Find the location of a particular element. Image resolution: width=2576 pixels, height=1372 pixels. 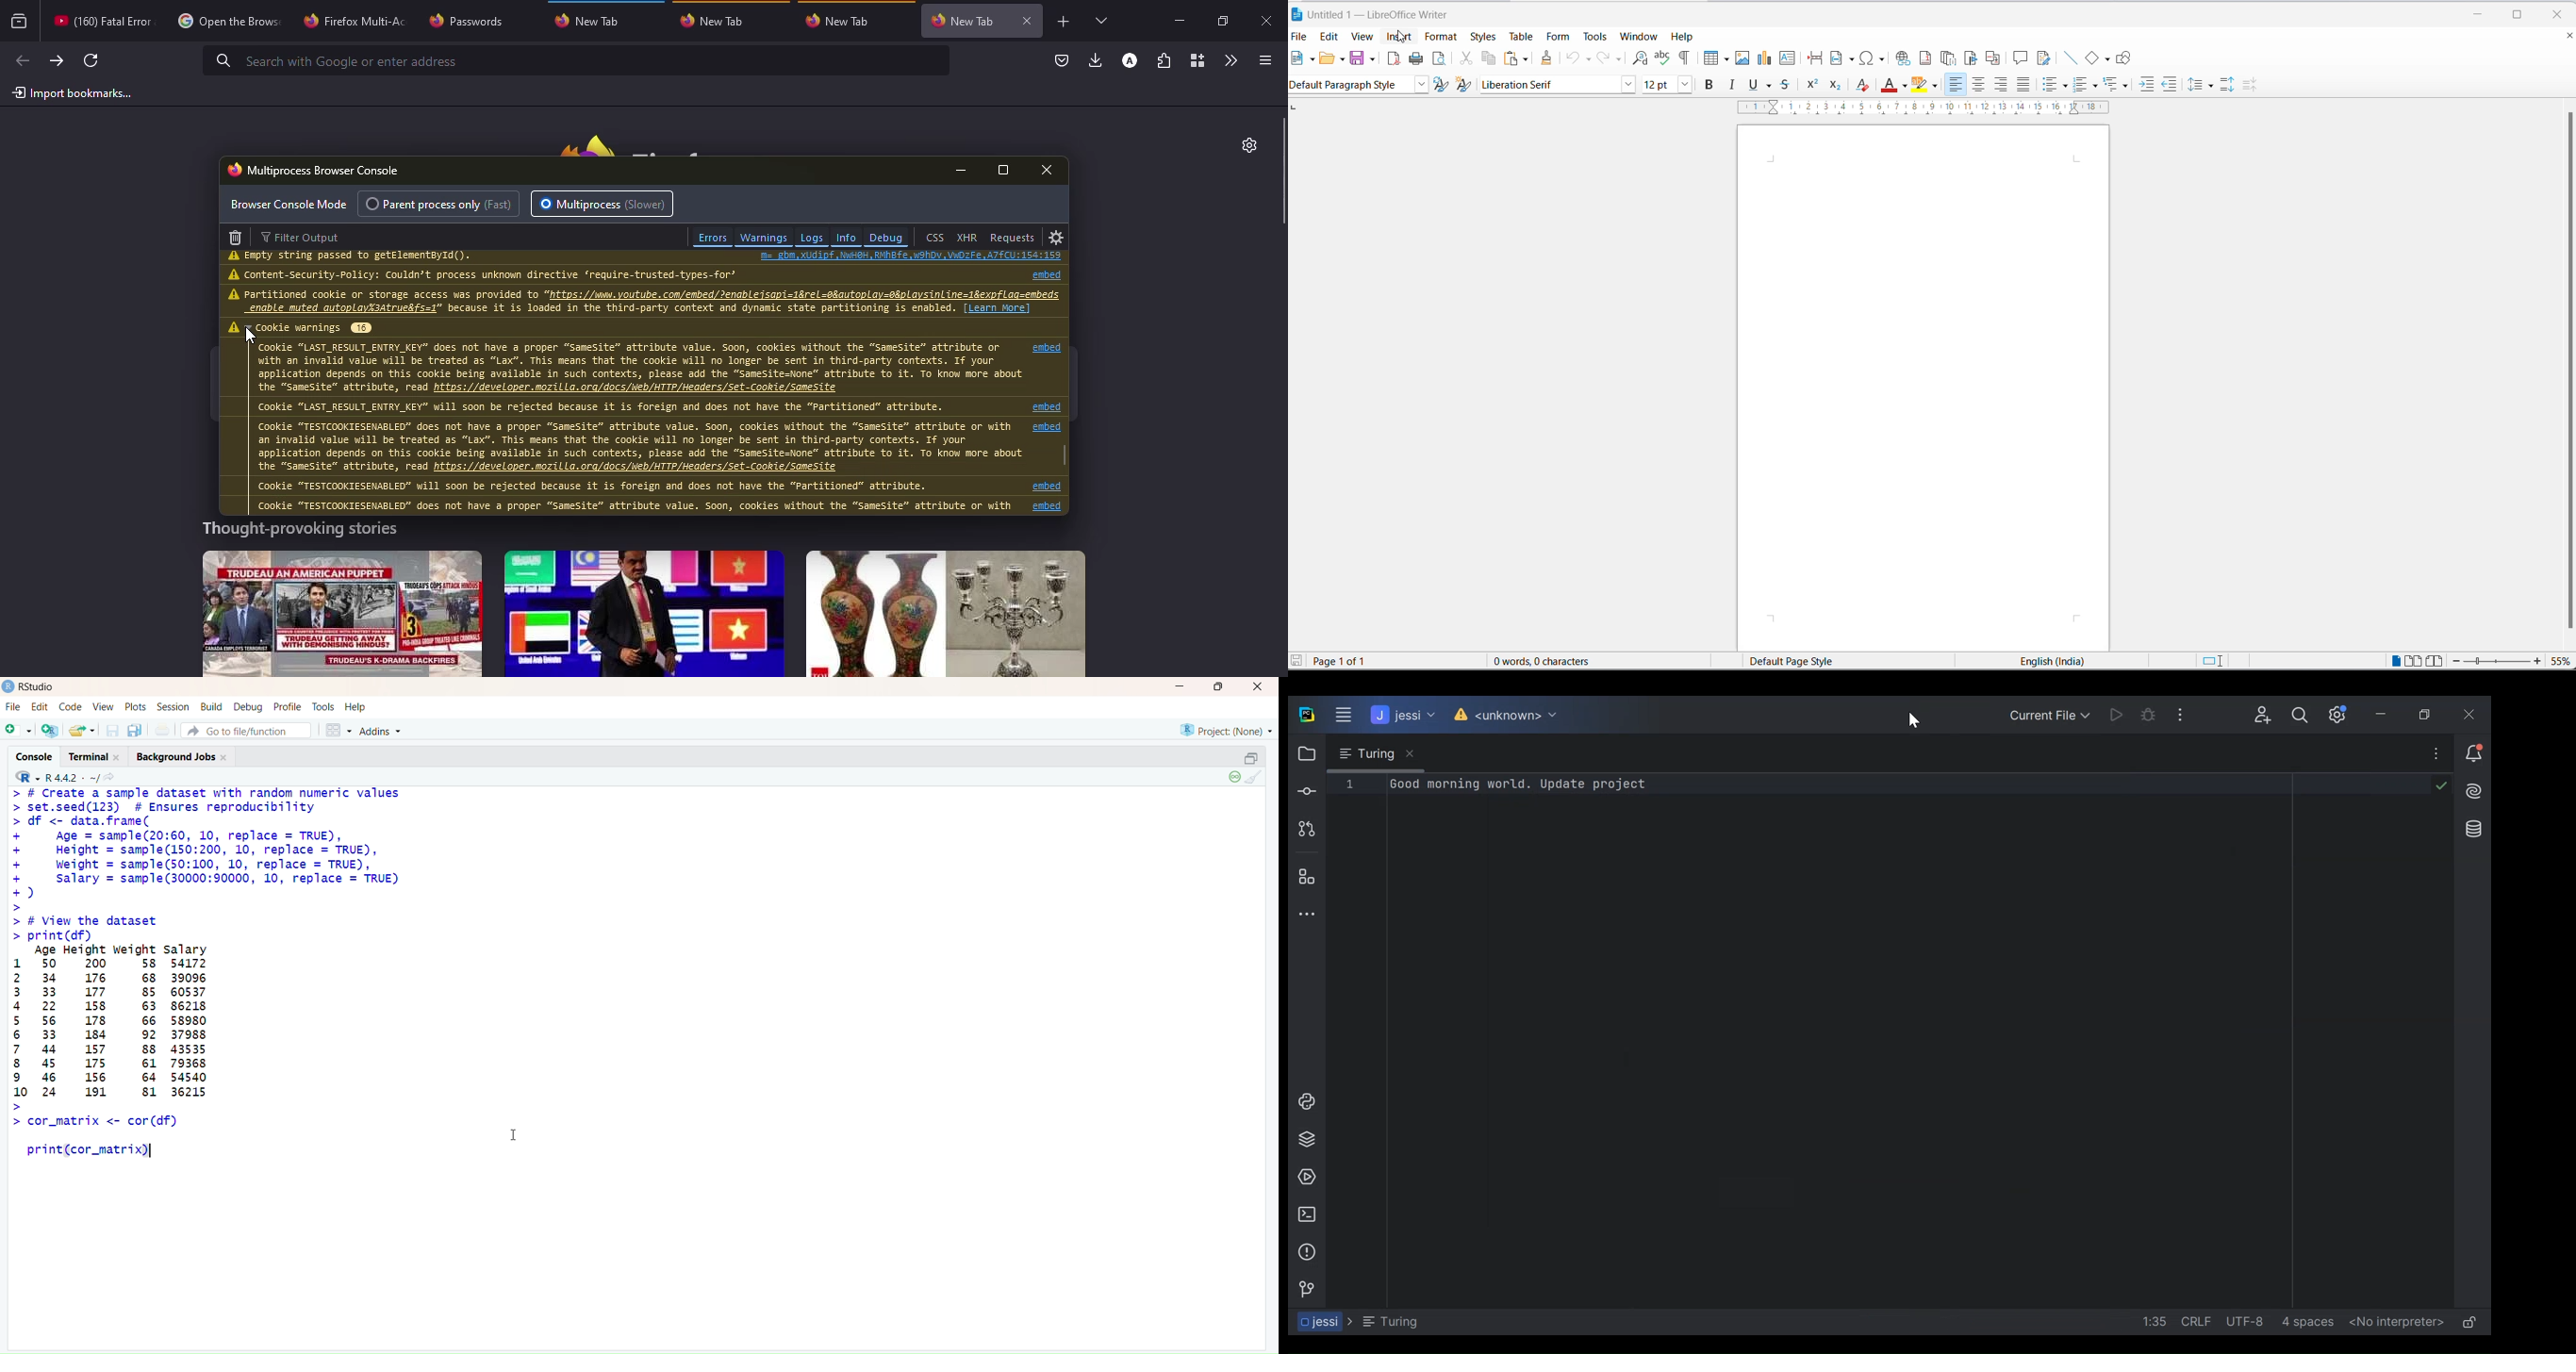

tab is located at coordinates (474, 20).